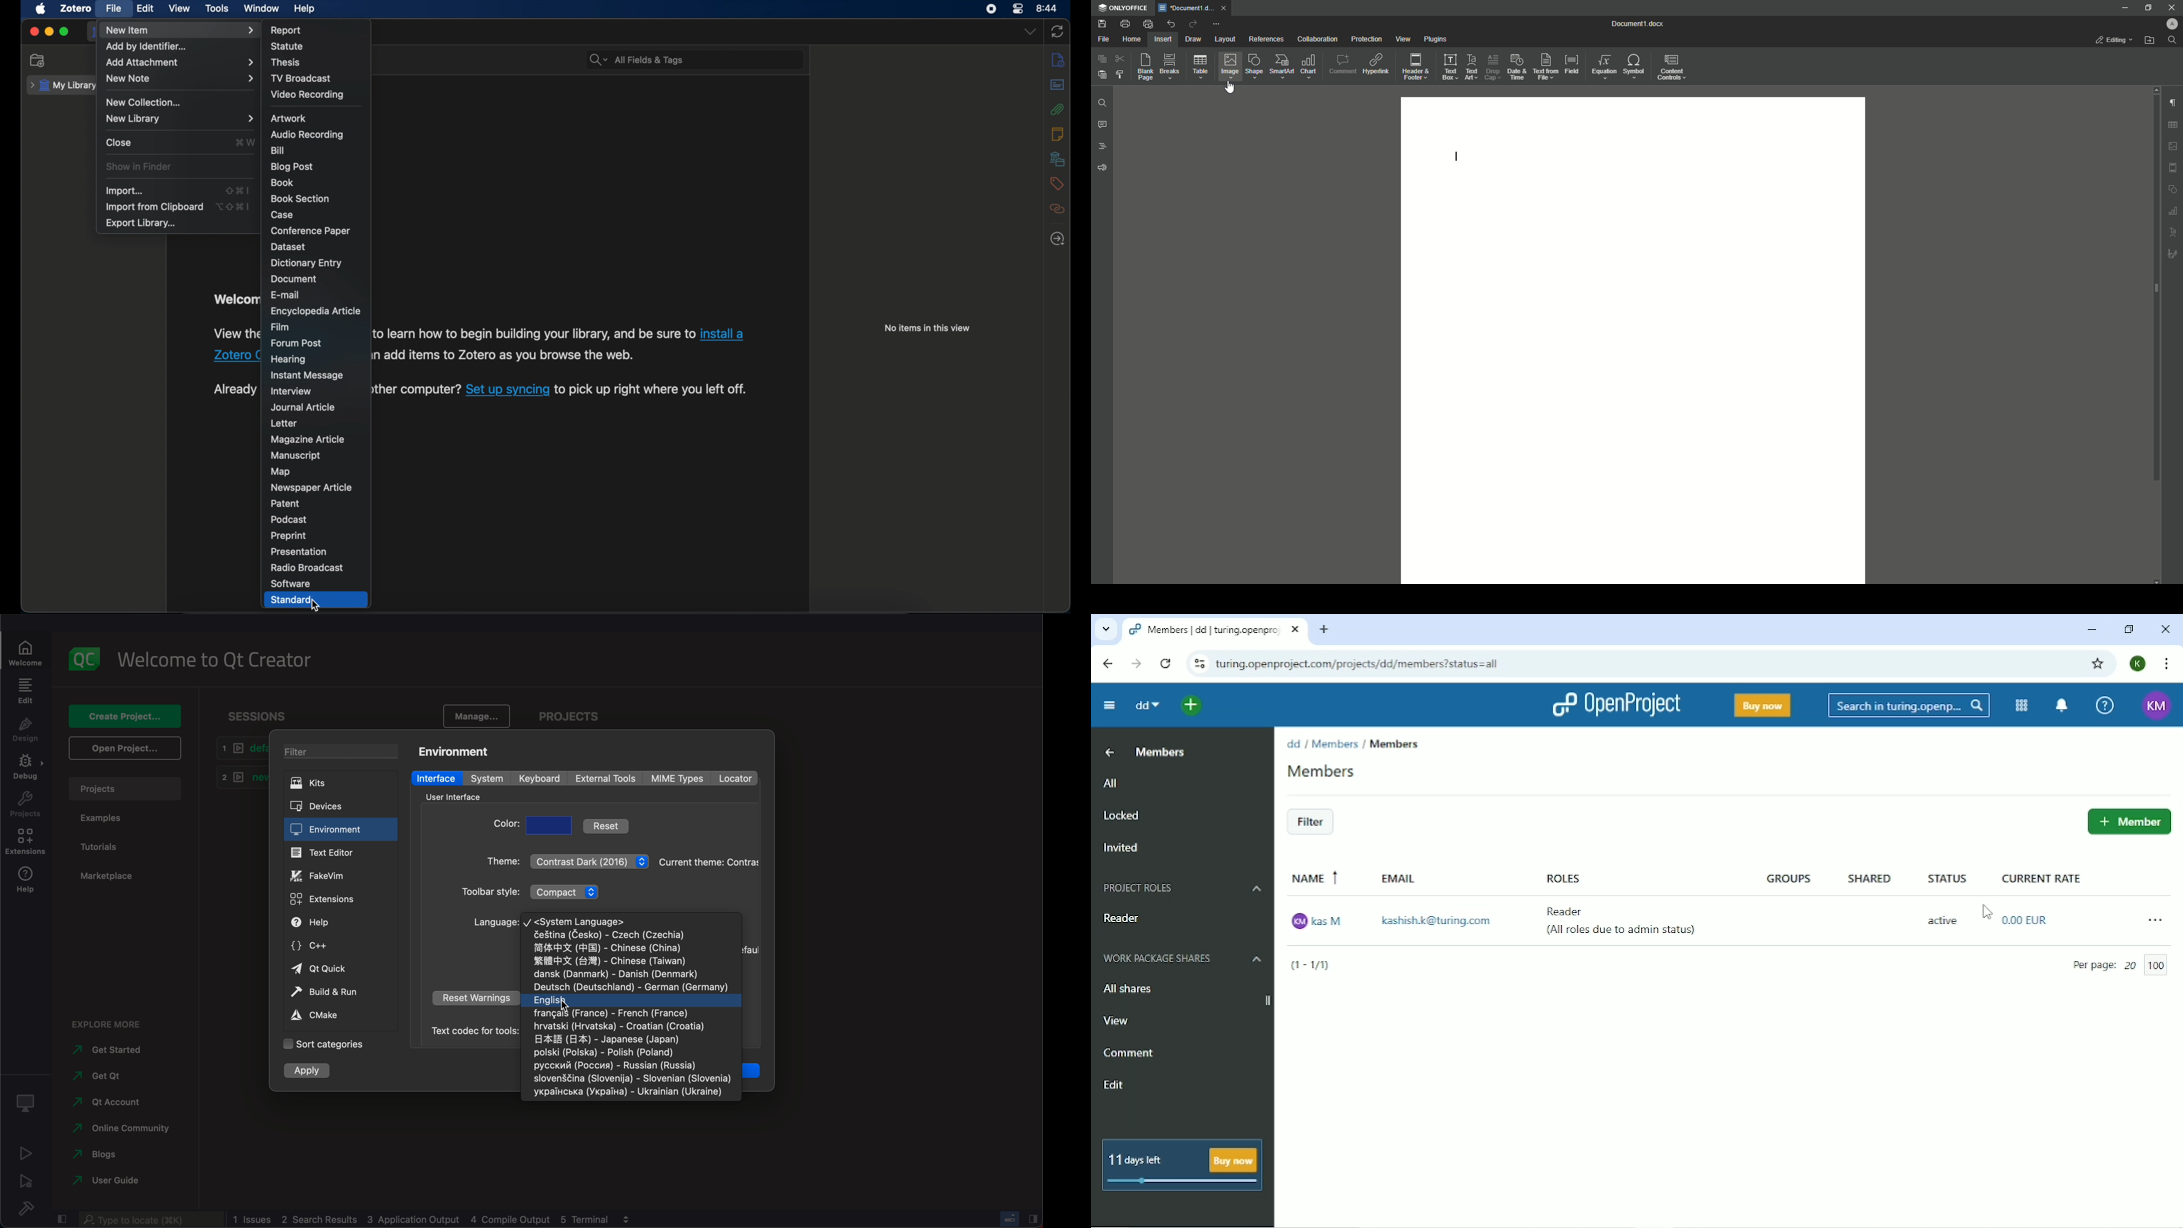 Image resolution: width=2184 pixels, height=1232 pixels. Describe the element at coordinates (141, 223) in the screenshot. I see `export library` at that location.